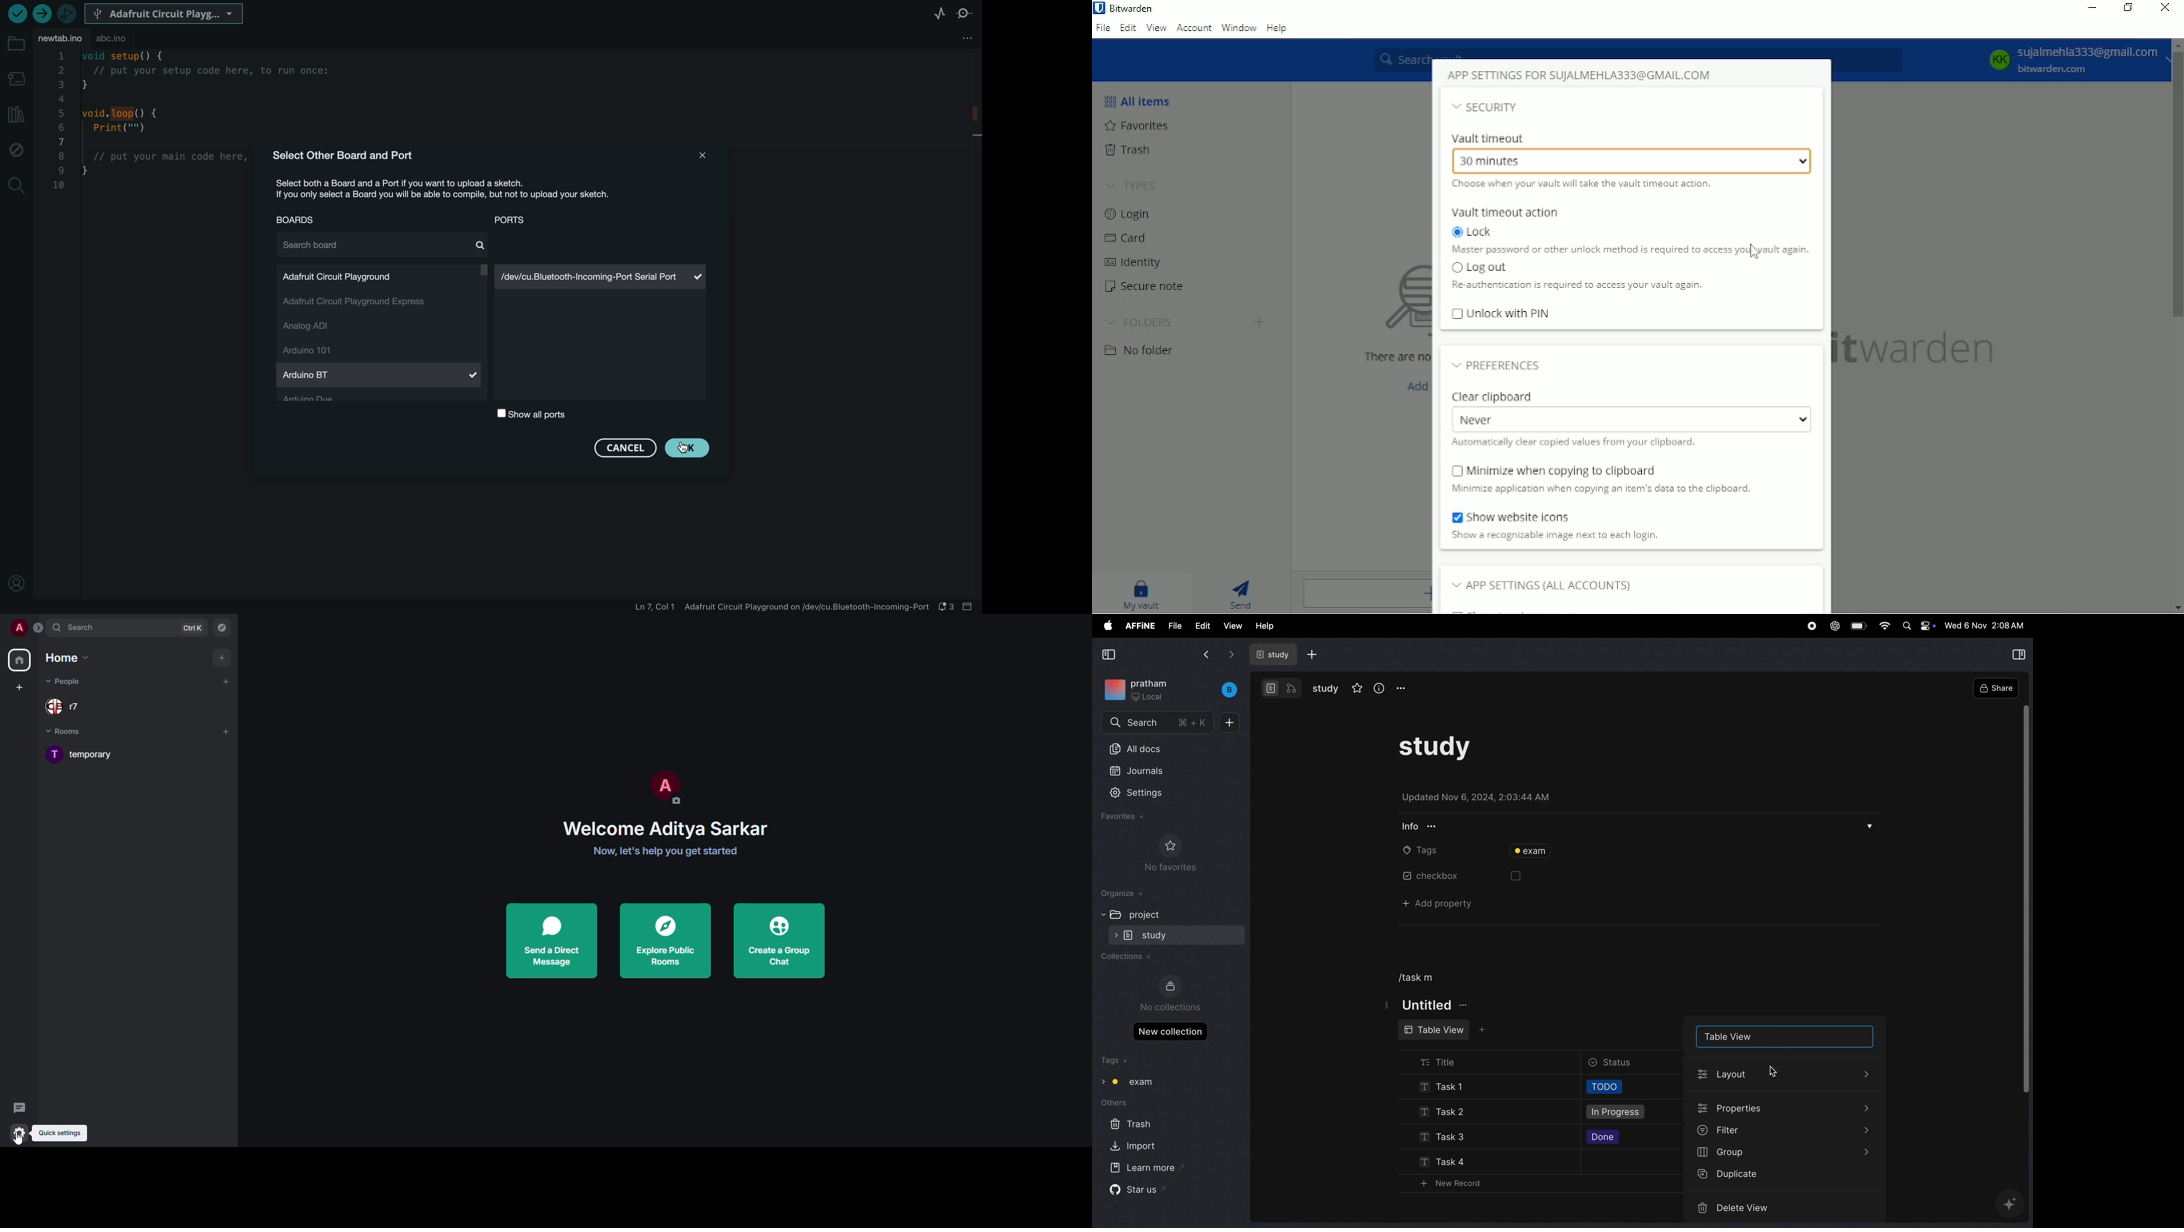 The height and width of the screenshot is (1232, 2184). What do you see at coordinates (1139, 100) in the screenshot?
I see `All items` at bounding box center [1139, 100].